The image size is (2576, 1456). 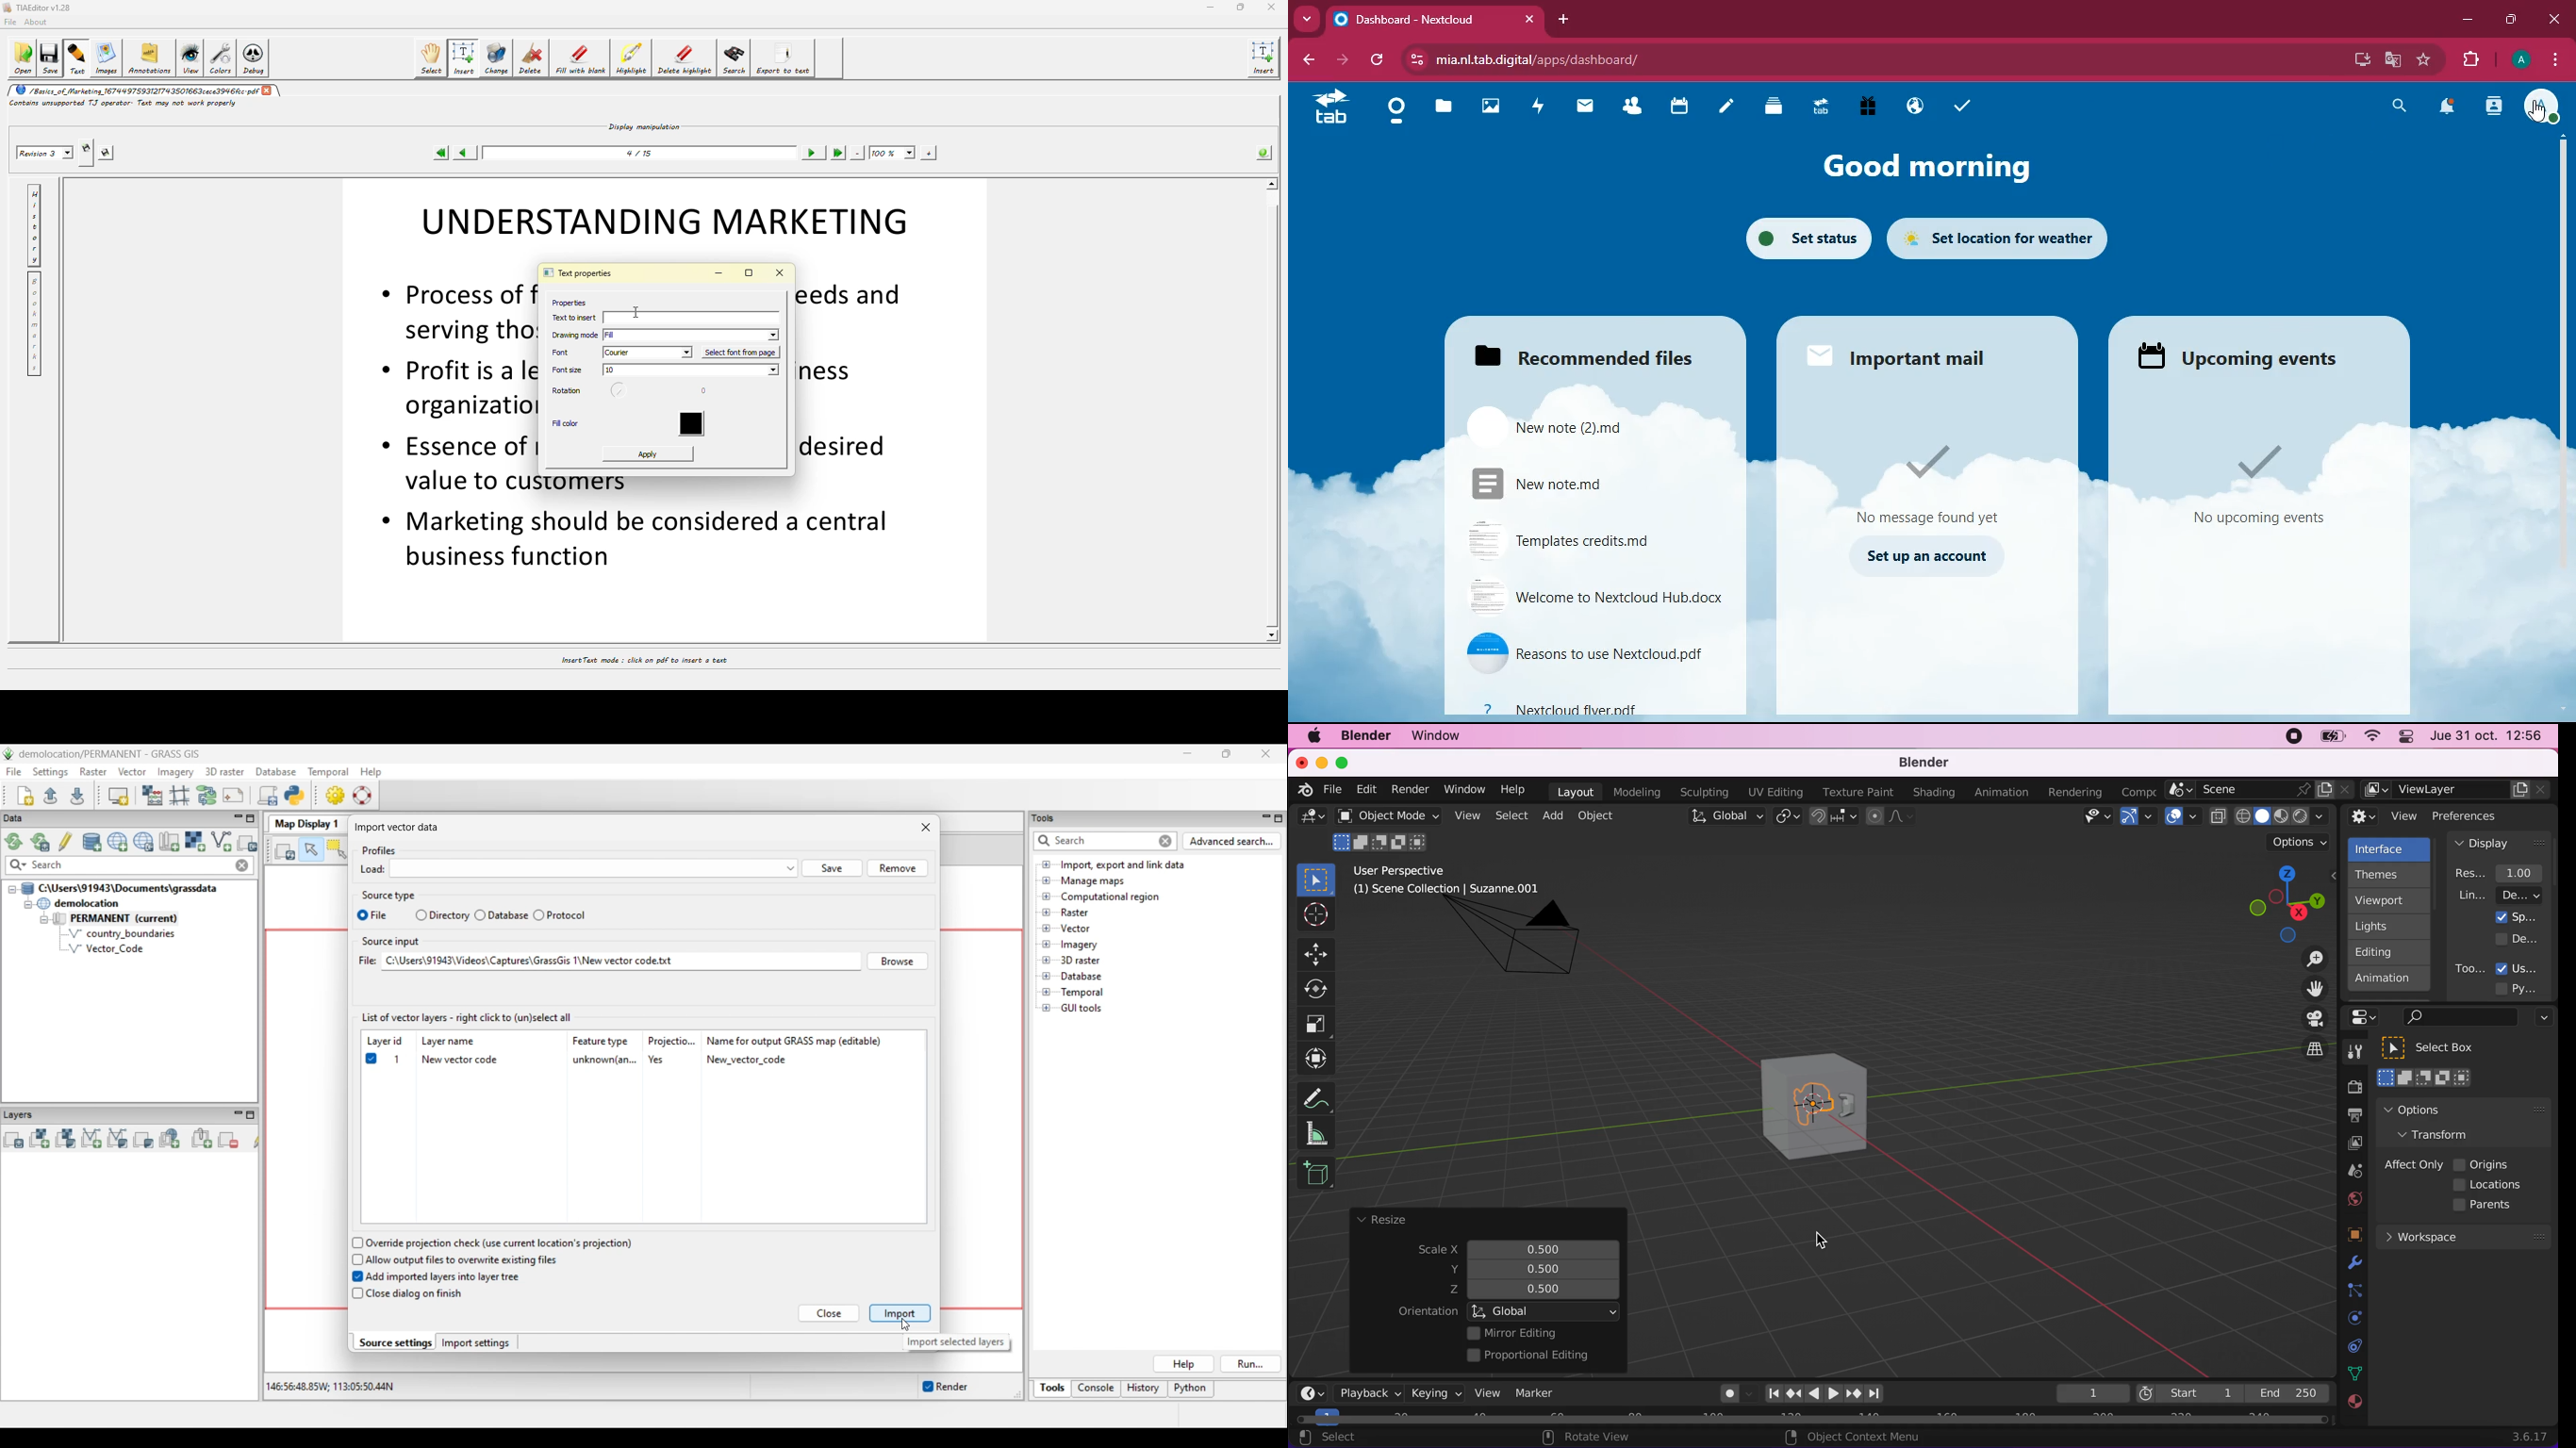 What do you see at coordinates (2001, 240) in the screenshot?
I see `set location` at bounding box center [2001, 240].